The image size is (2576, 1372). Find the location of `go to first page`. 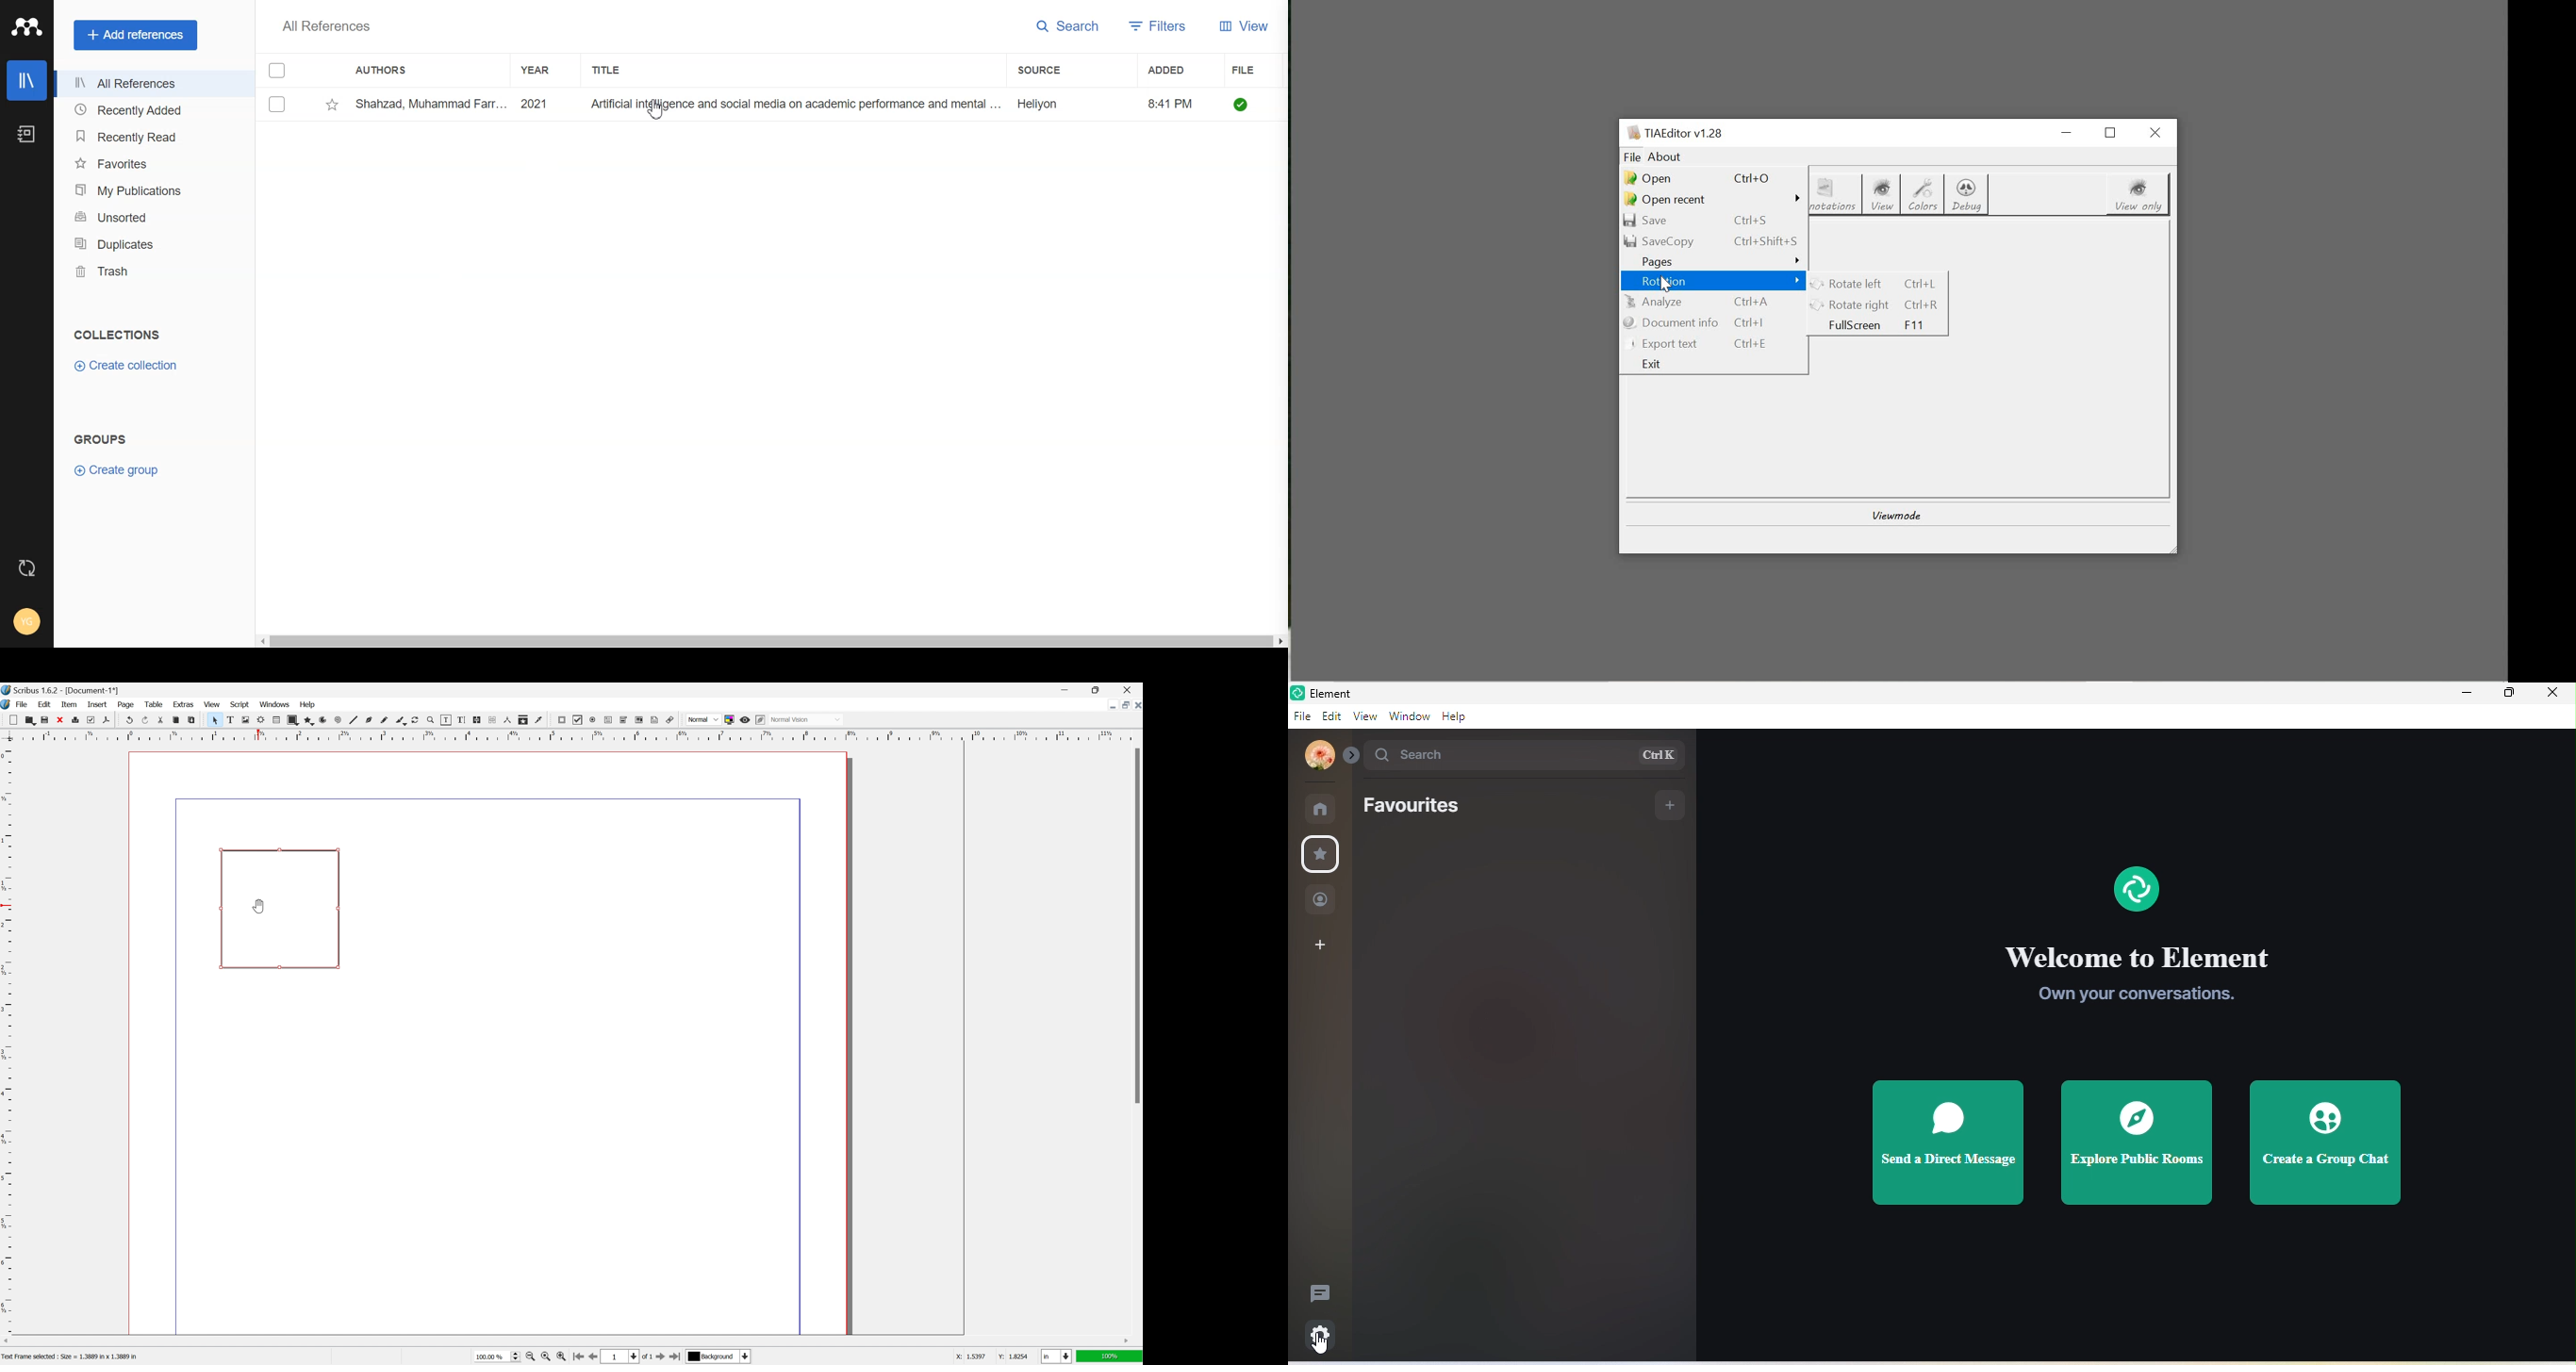

go to first page is located at coordinates (579, 1357).